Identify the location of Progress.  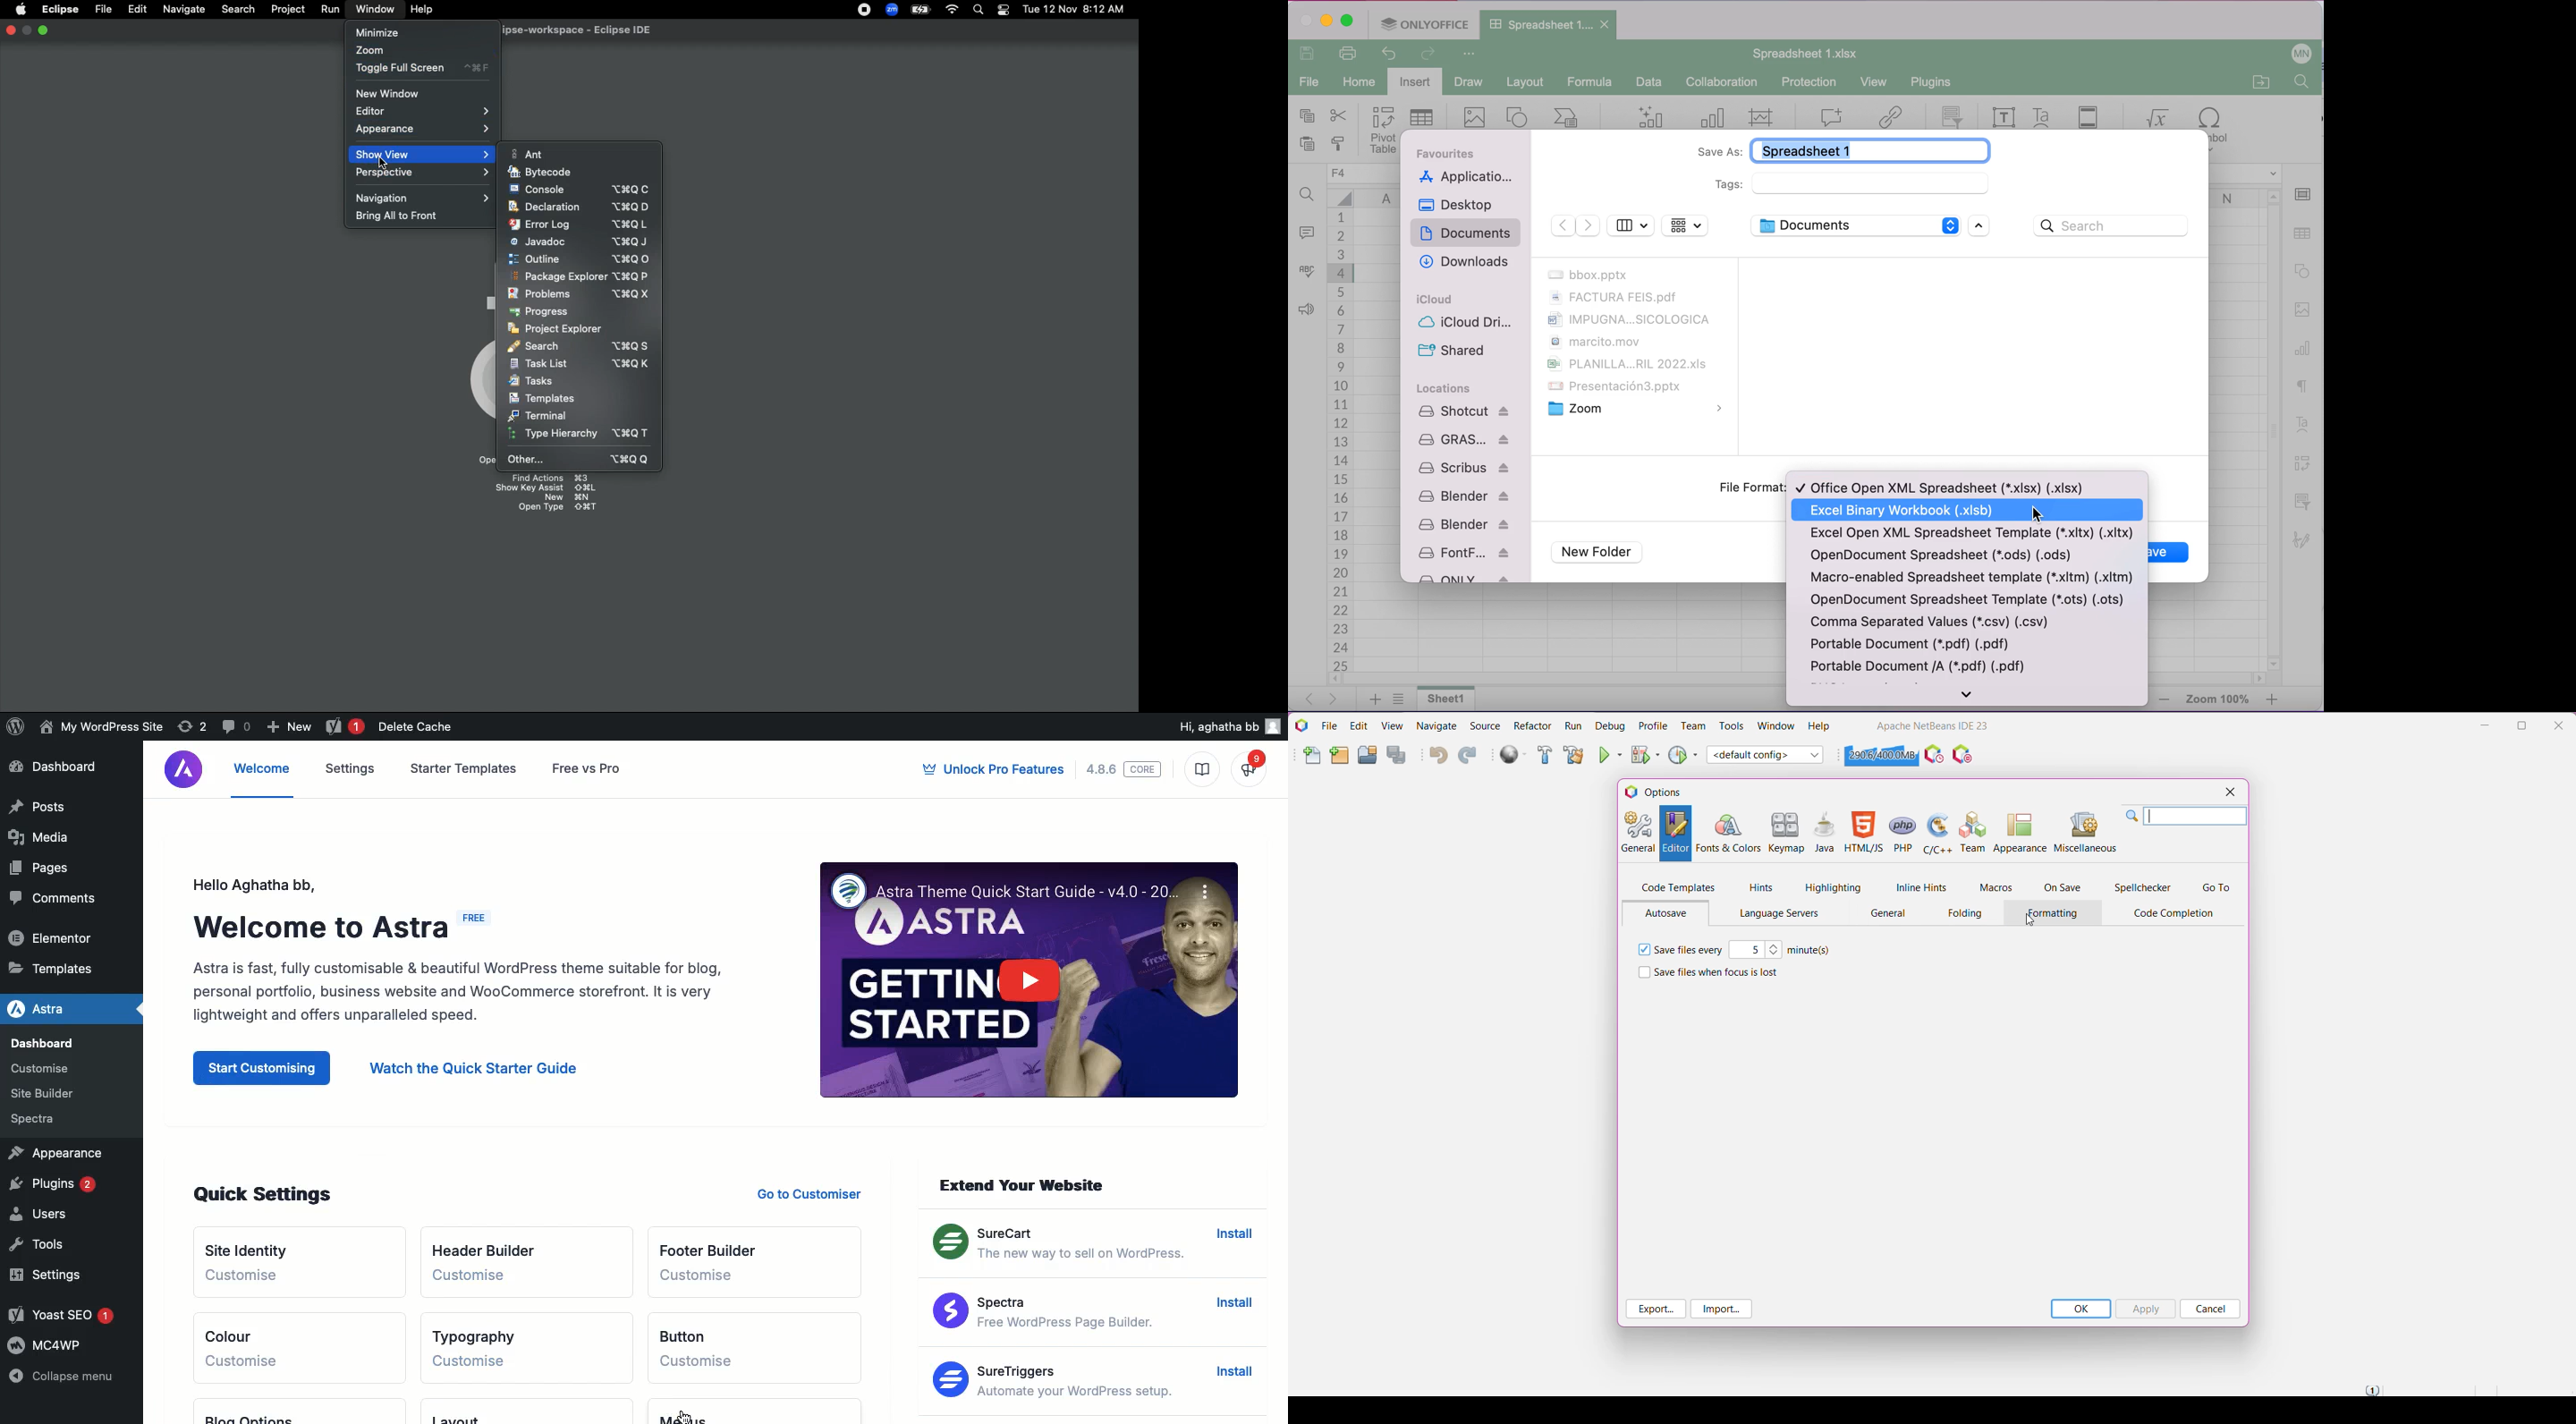
(542, 312).